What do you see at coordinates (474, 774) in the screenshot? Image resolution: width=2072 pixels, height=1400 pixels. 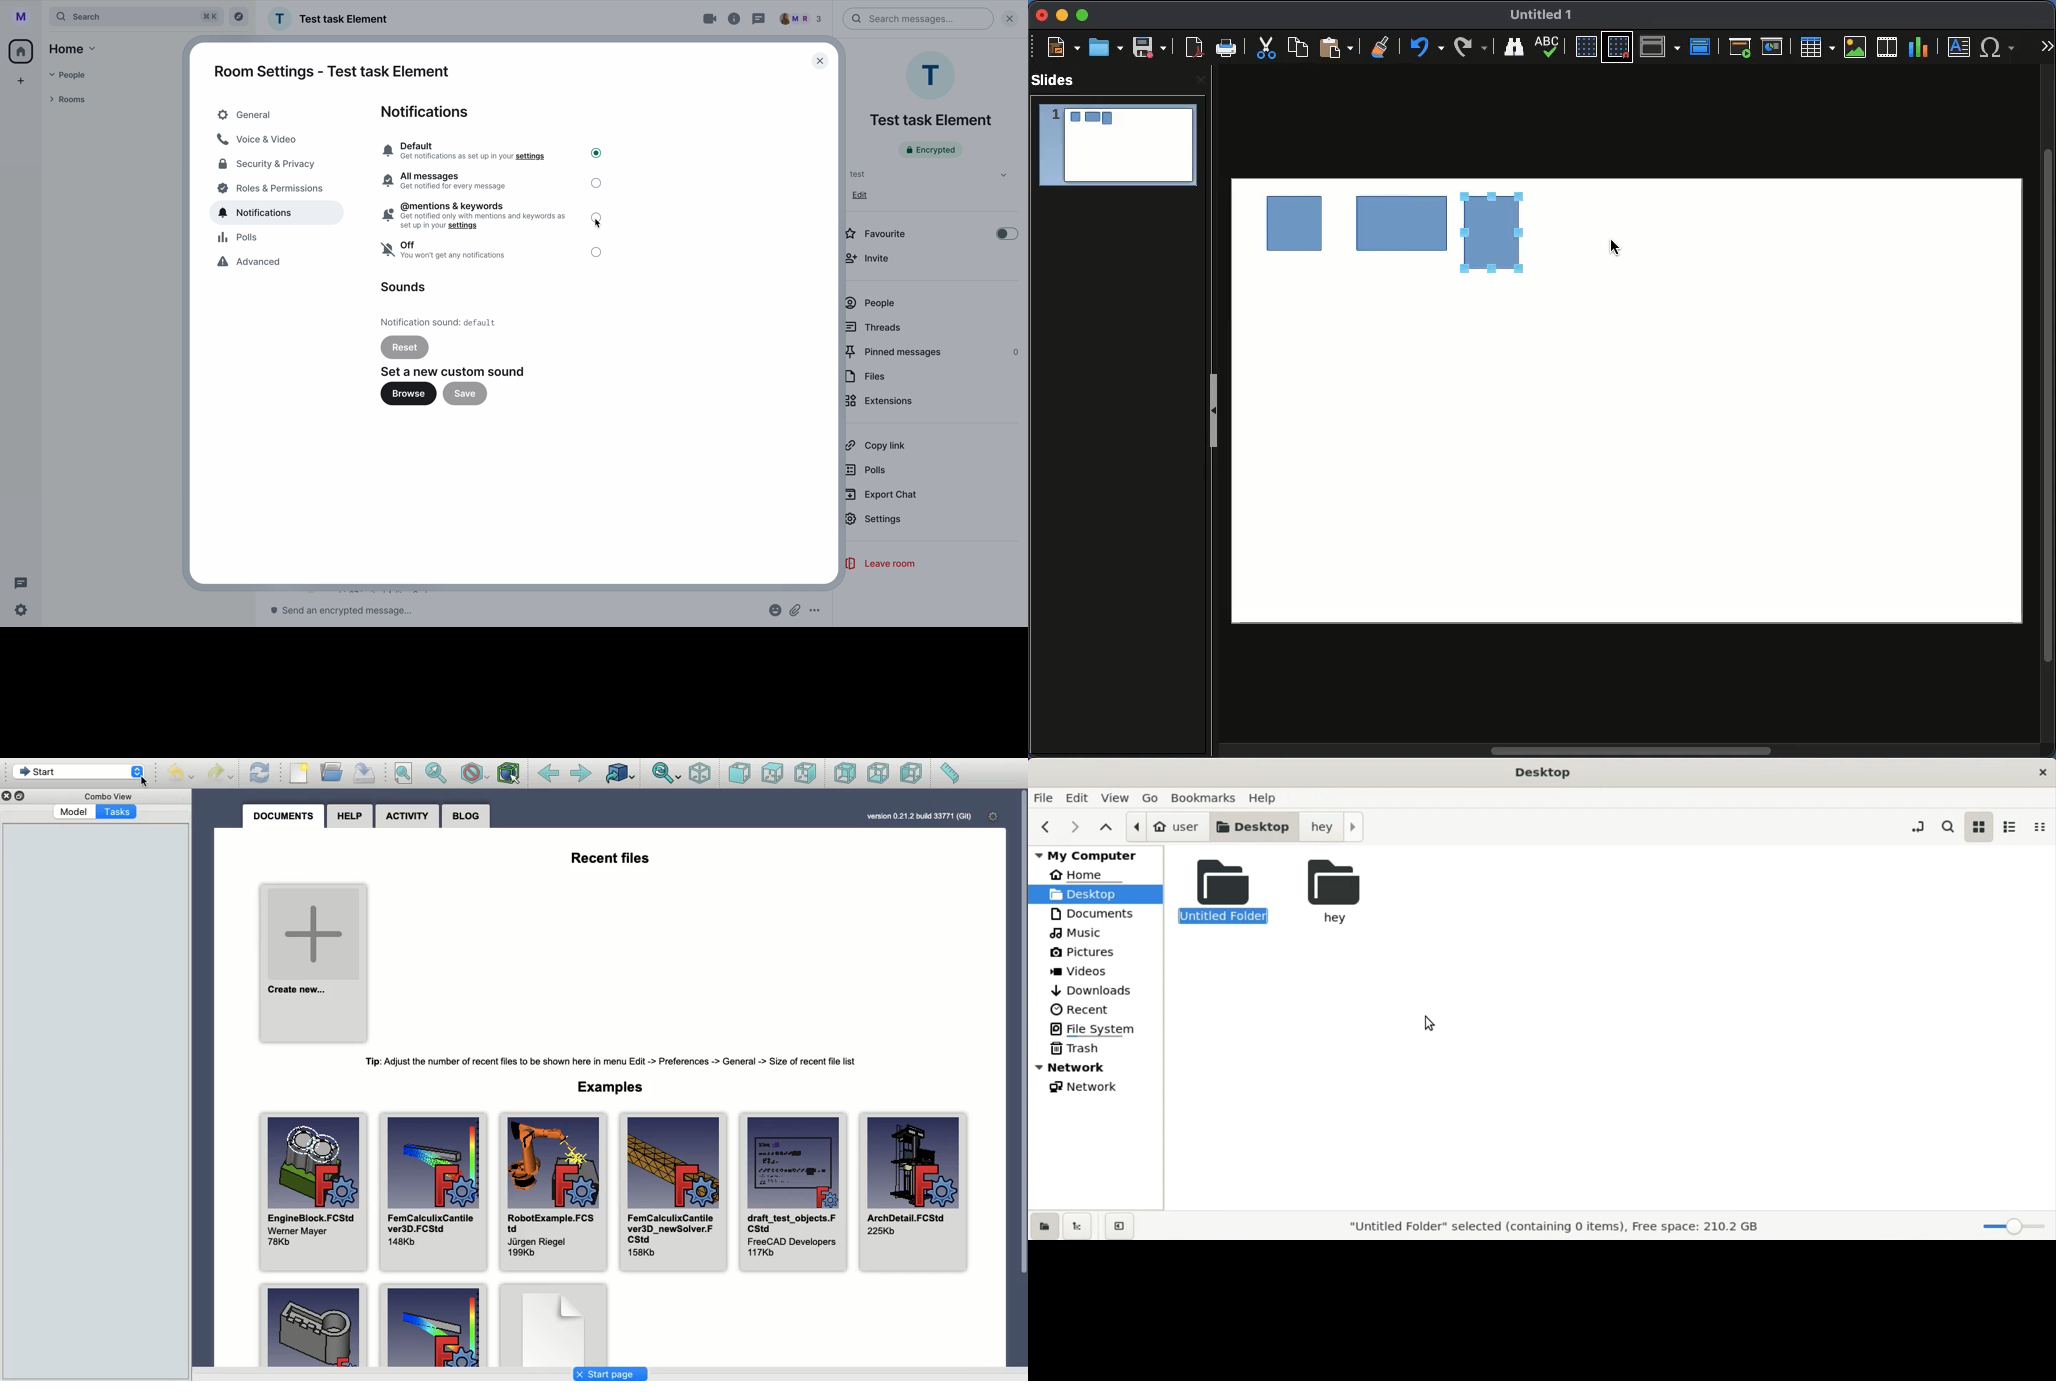 I see `Draw style` at bounding box center [474, 774].